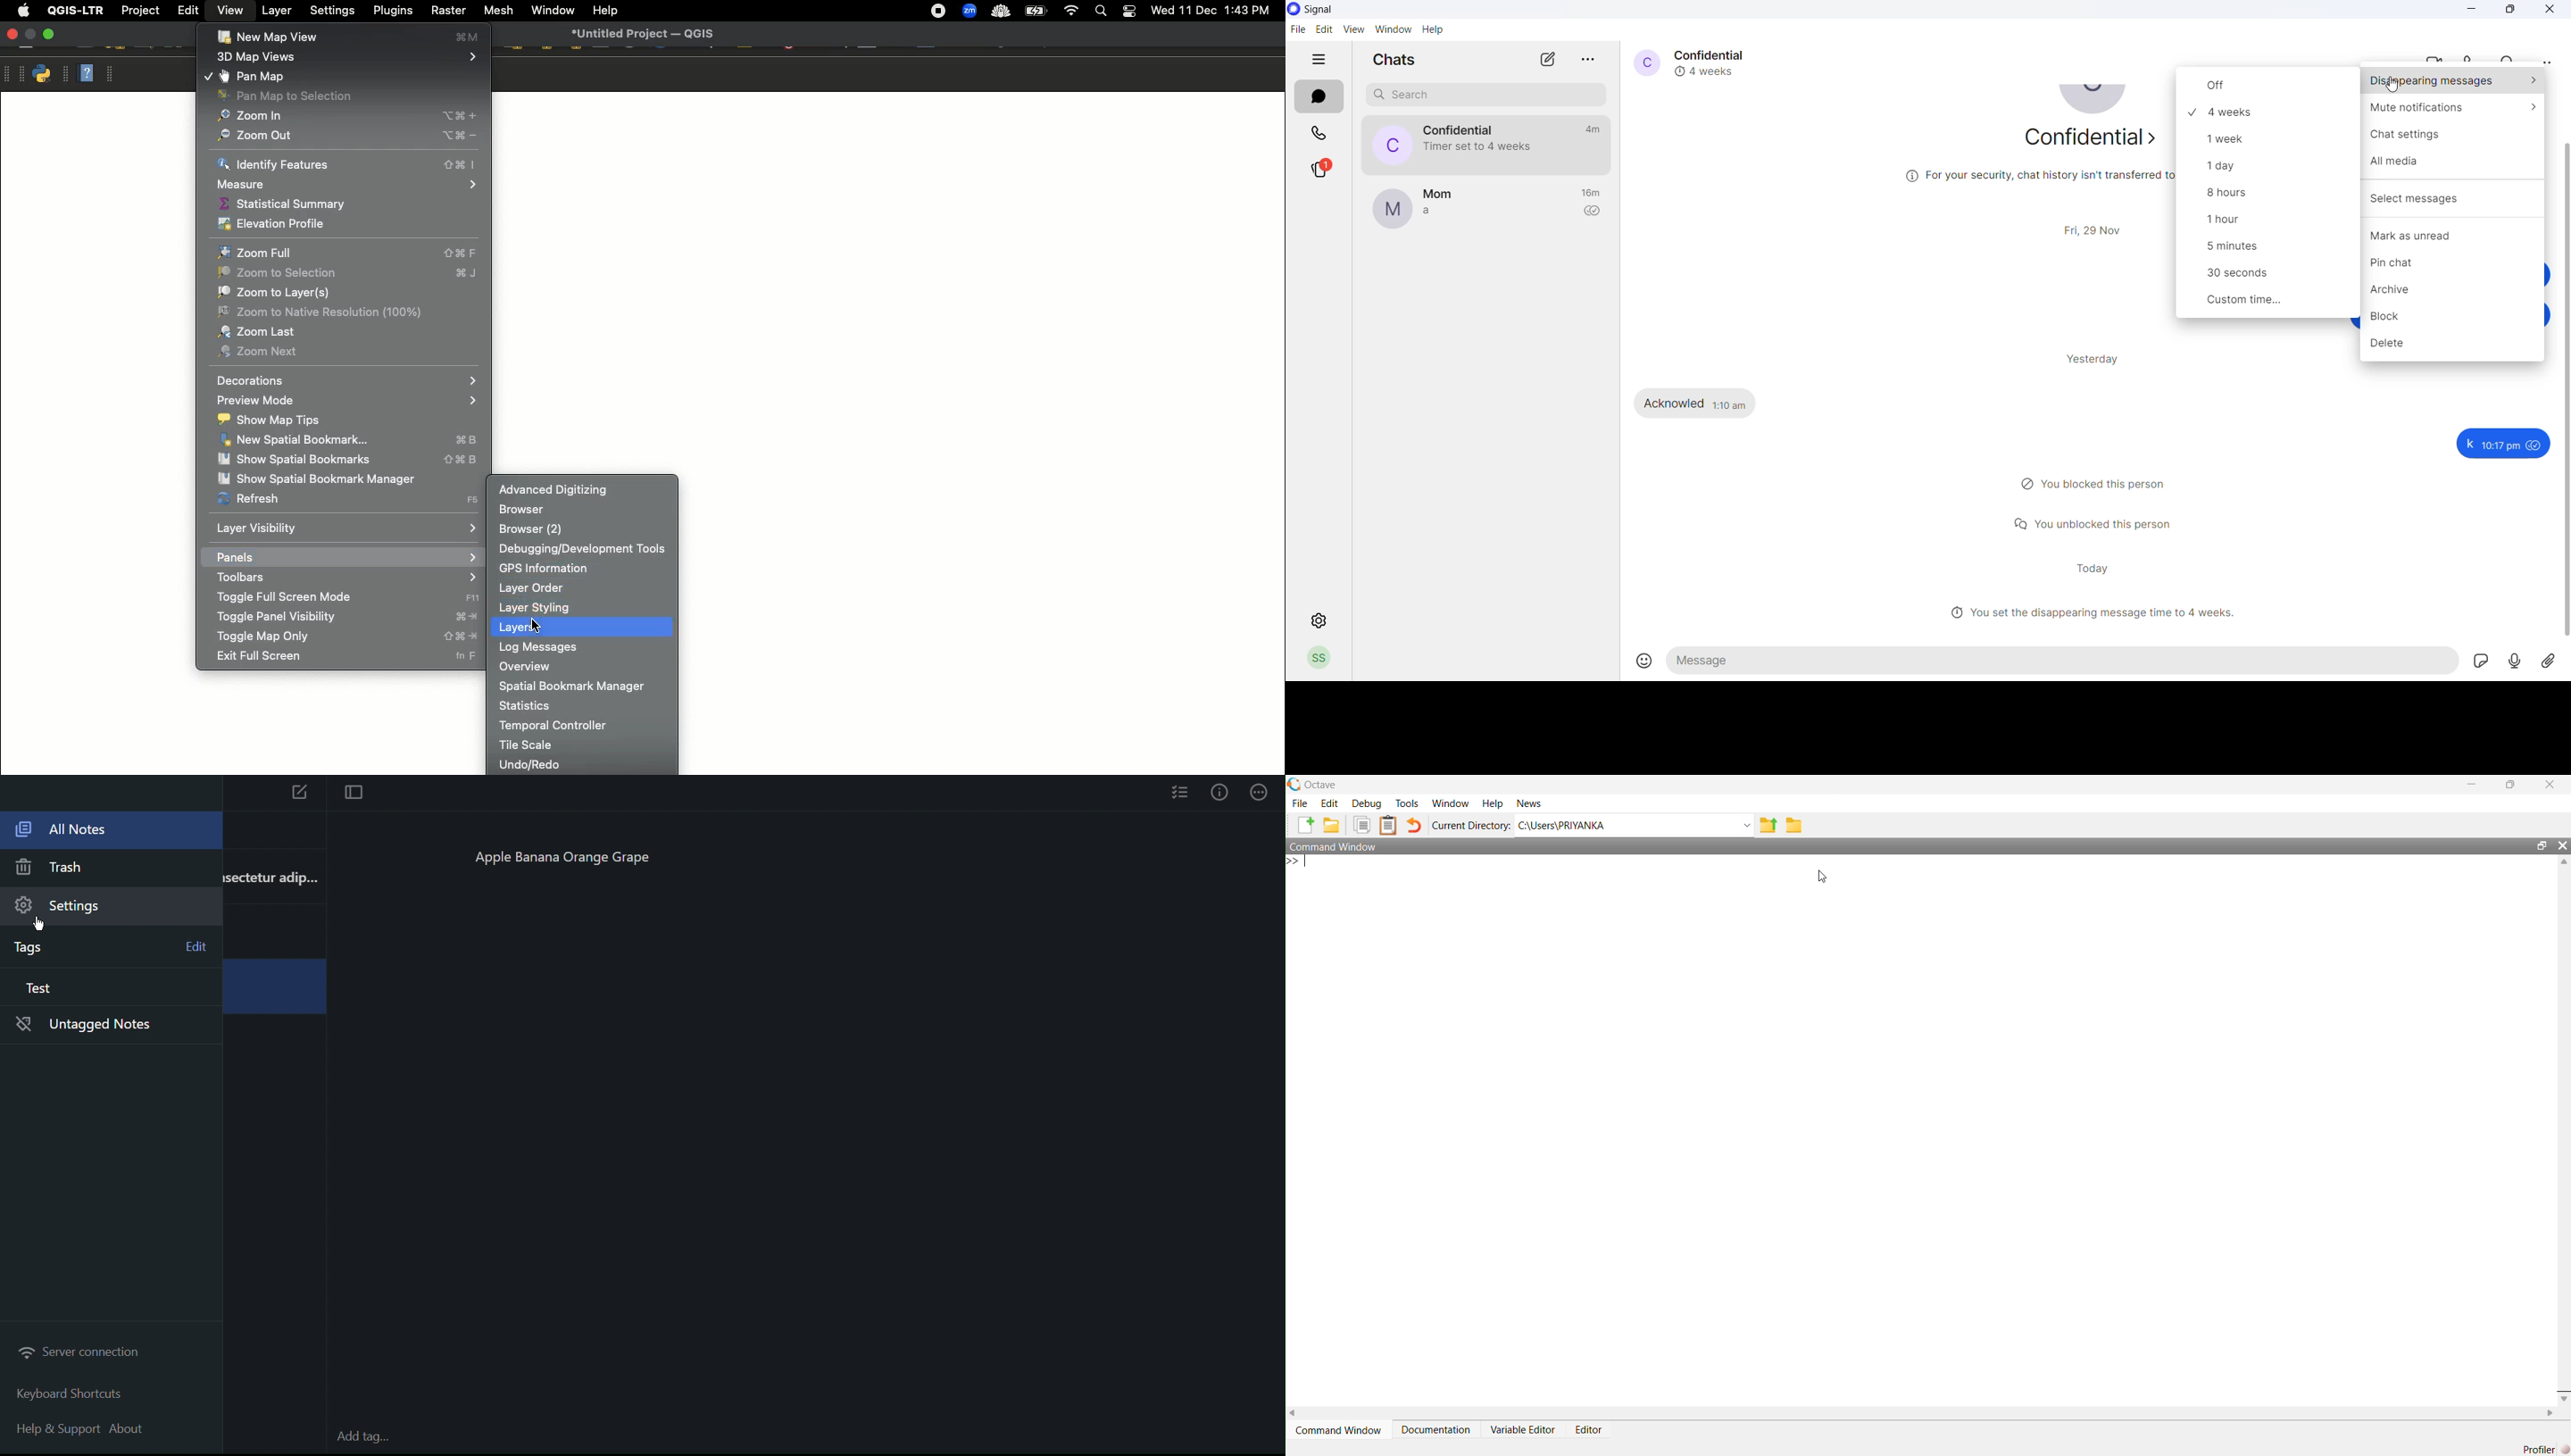 This screenshot has width=2576, height=1456. Describe the element at coordinates (2449, 266) in the screenshot. I see `pin chat` at that location.